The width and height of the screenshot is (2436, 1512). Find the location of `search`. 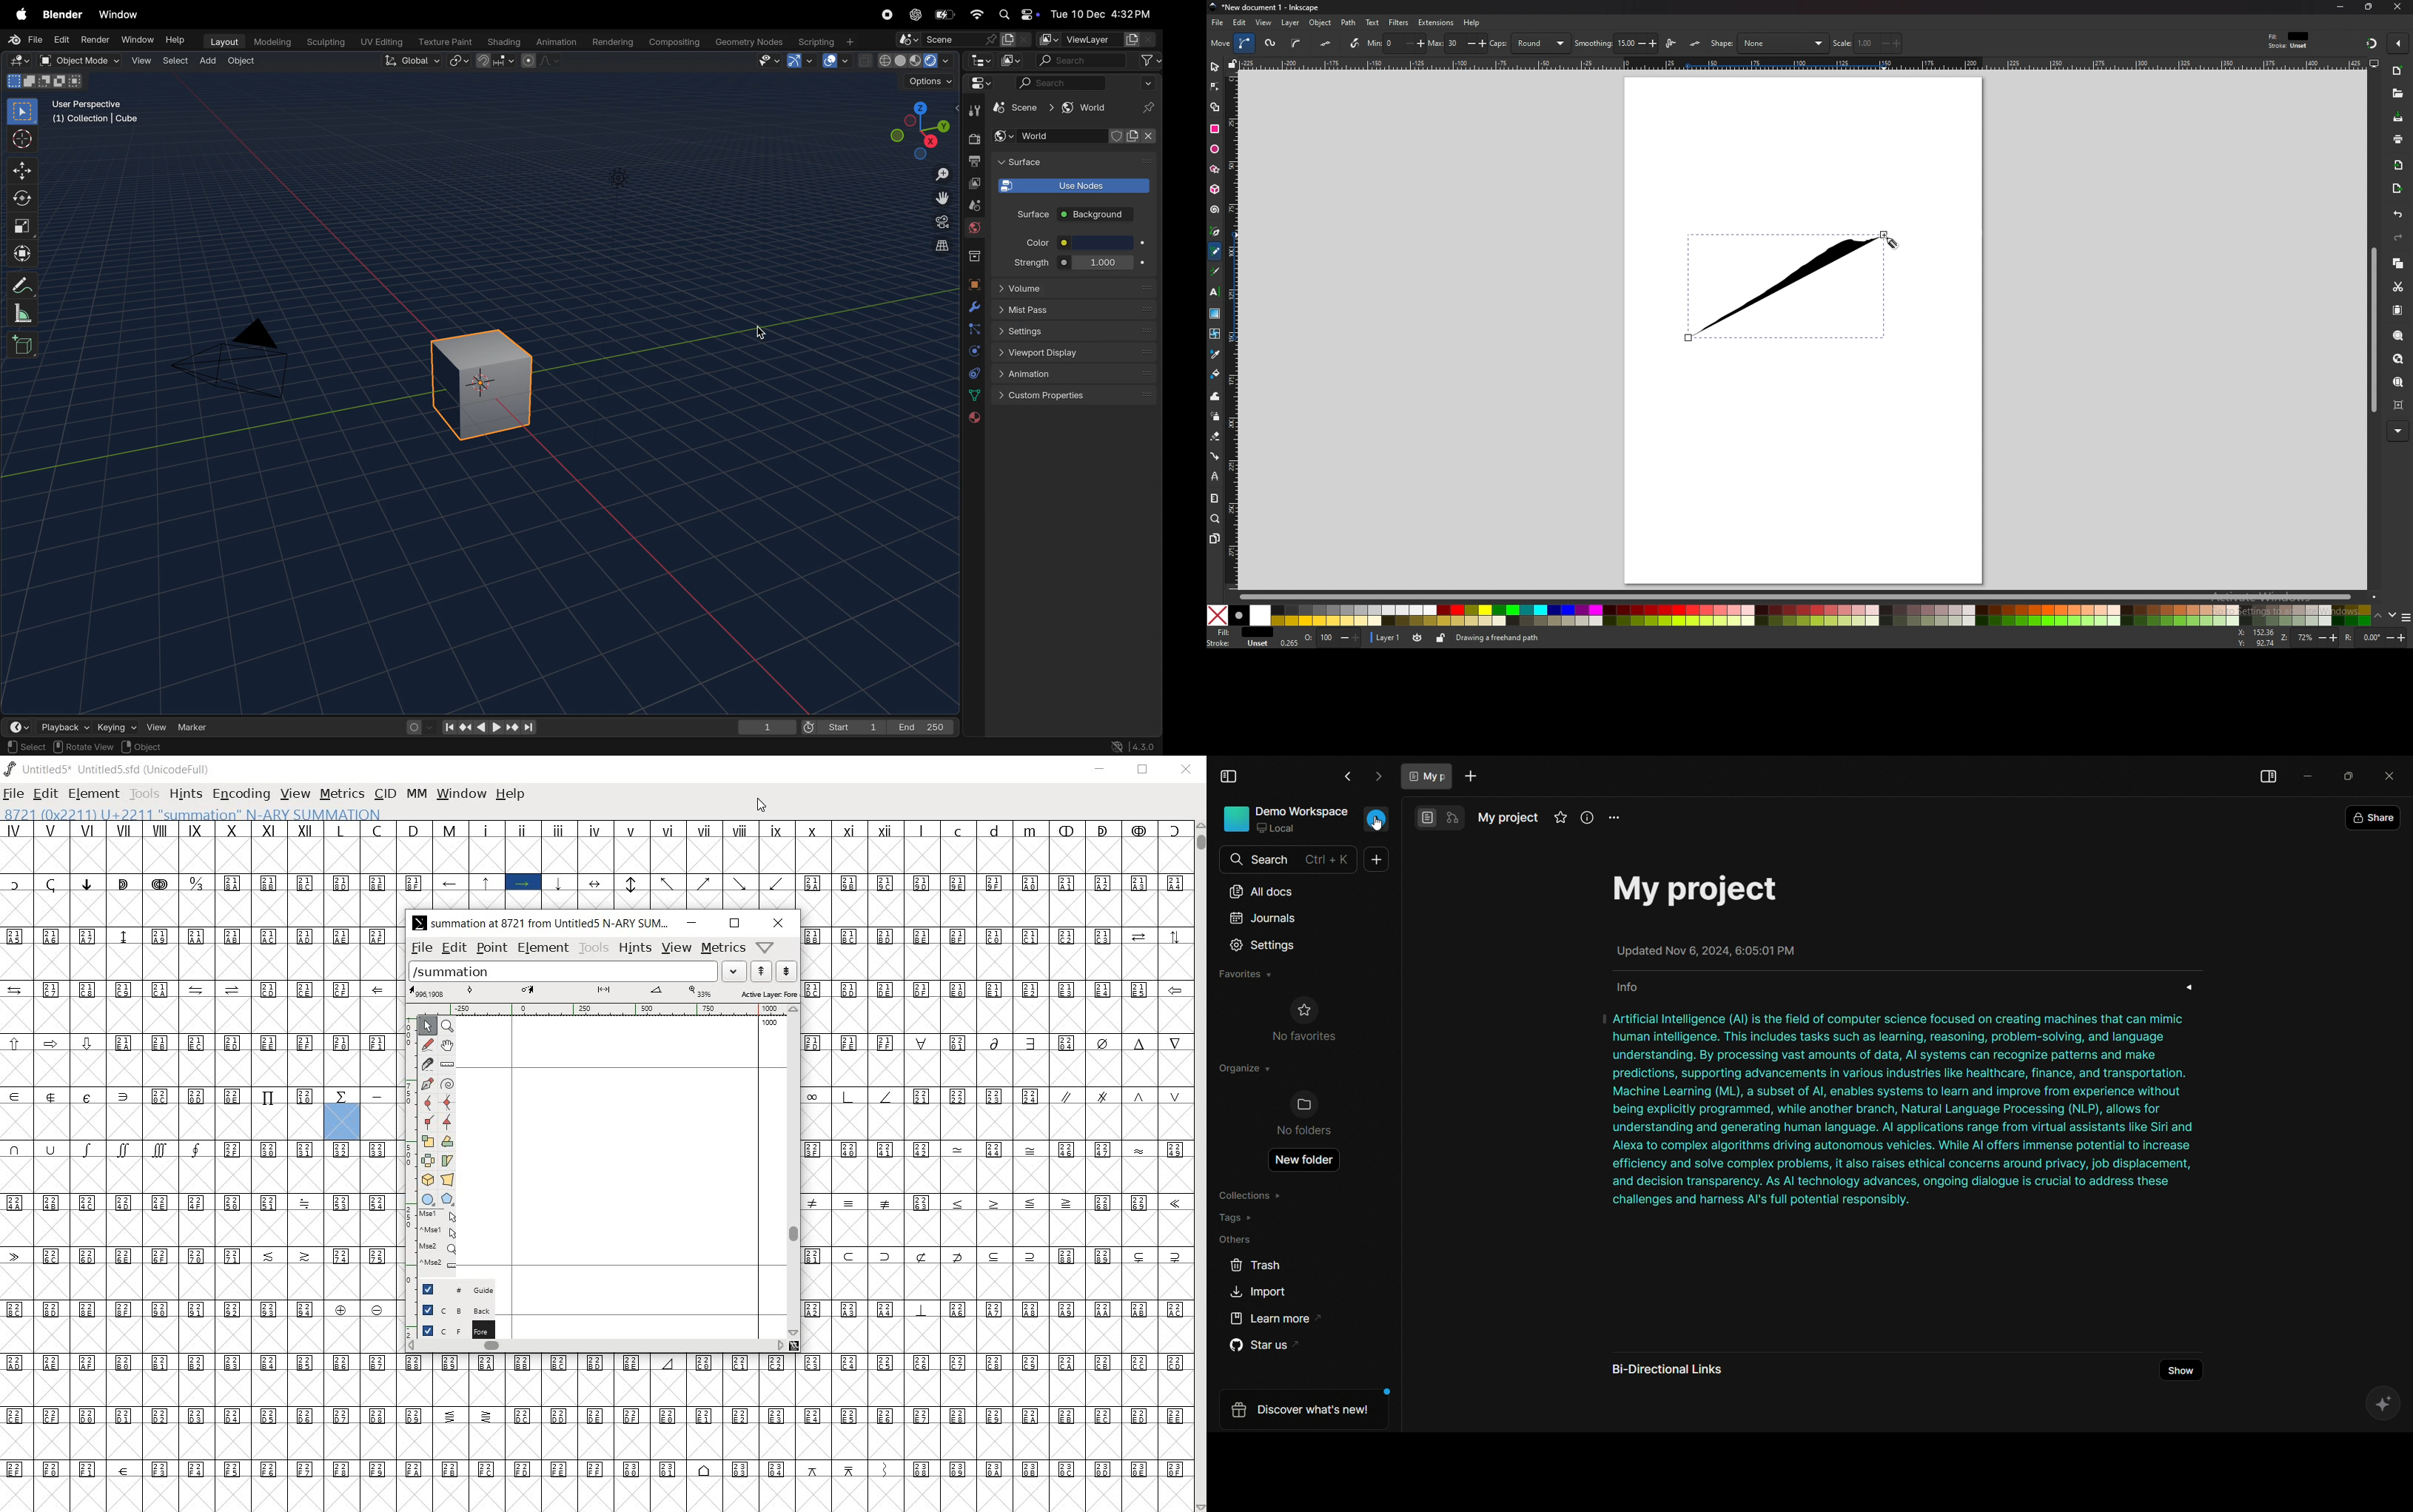

search is located at coordinates (1099, 61).